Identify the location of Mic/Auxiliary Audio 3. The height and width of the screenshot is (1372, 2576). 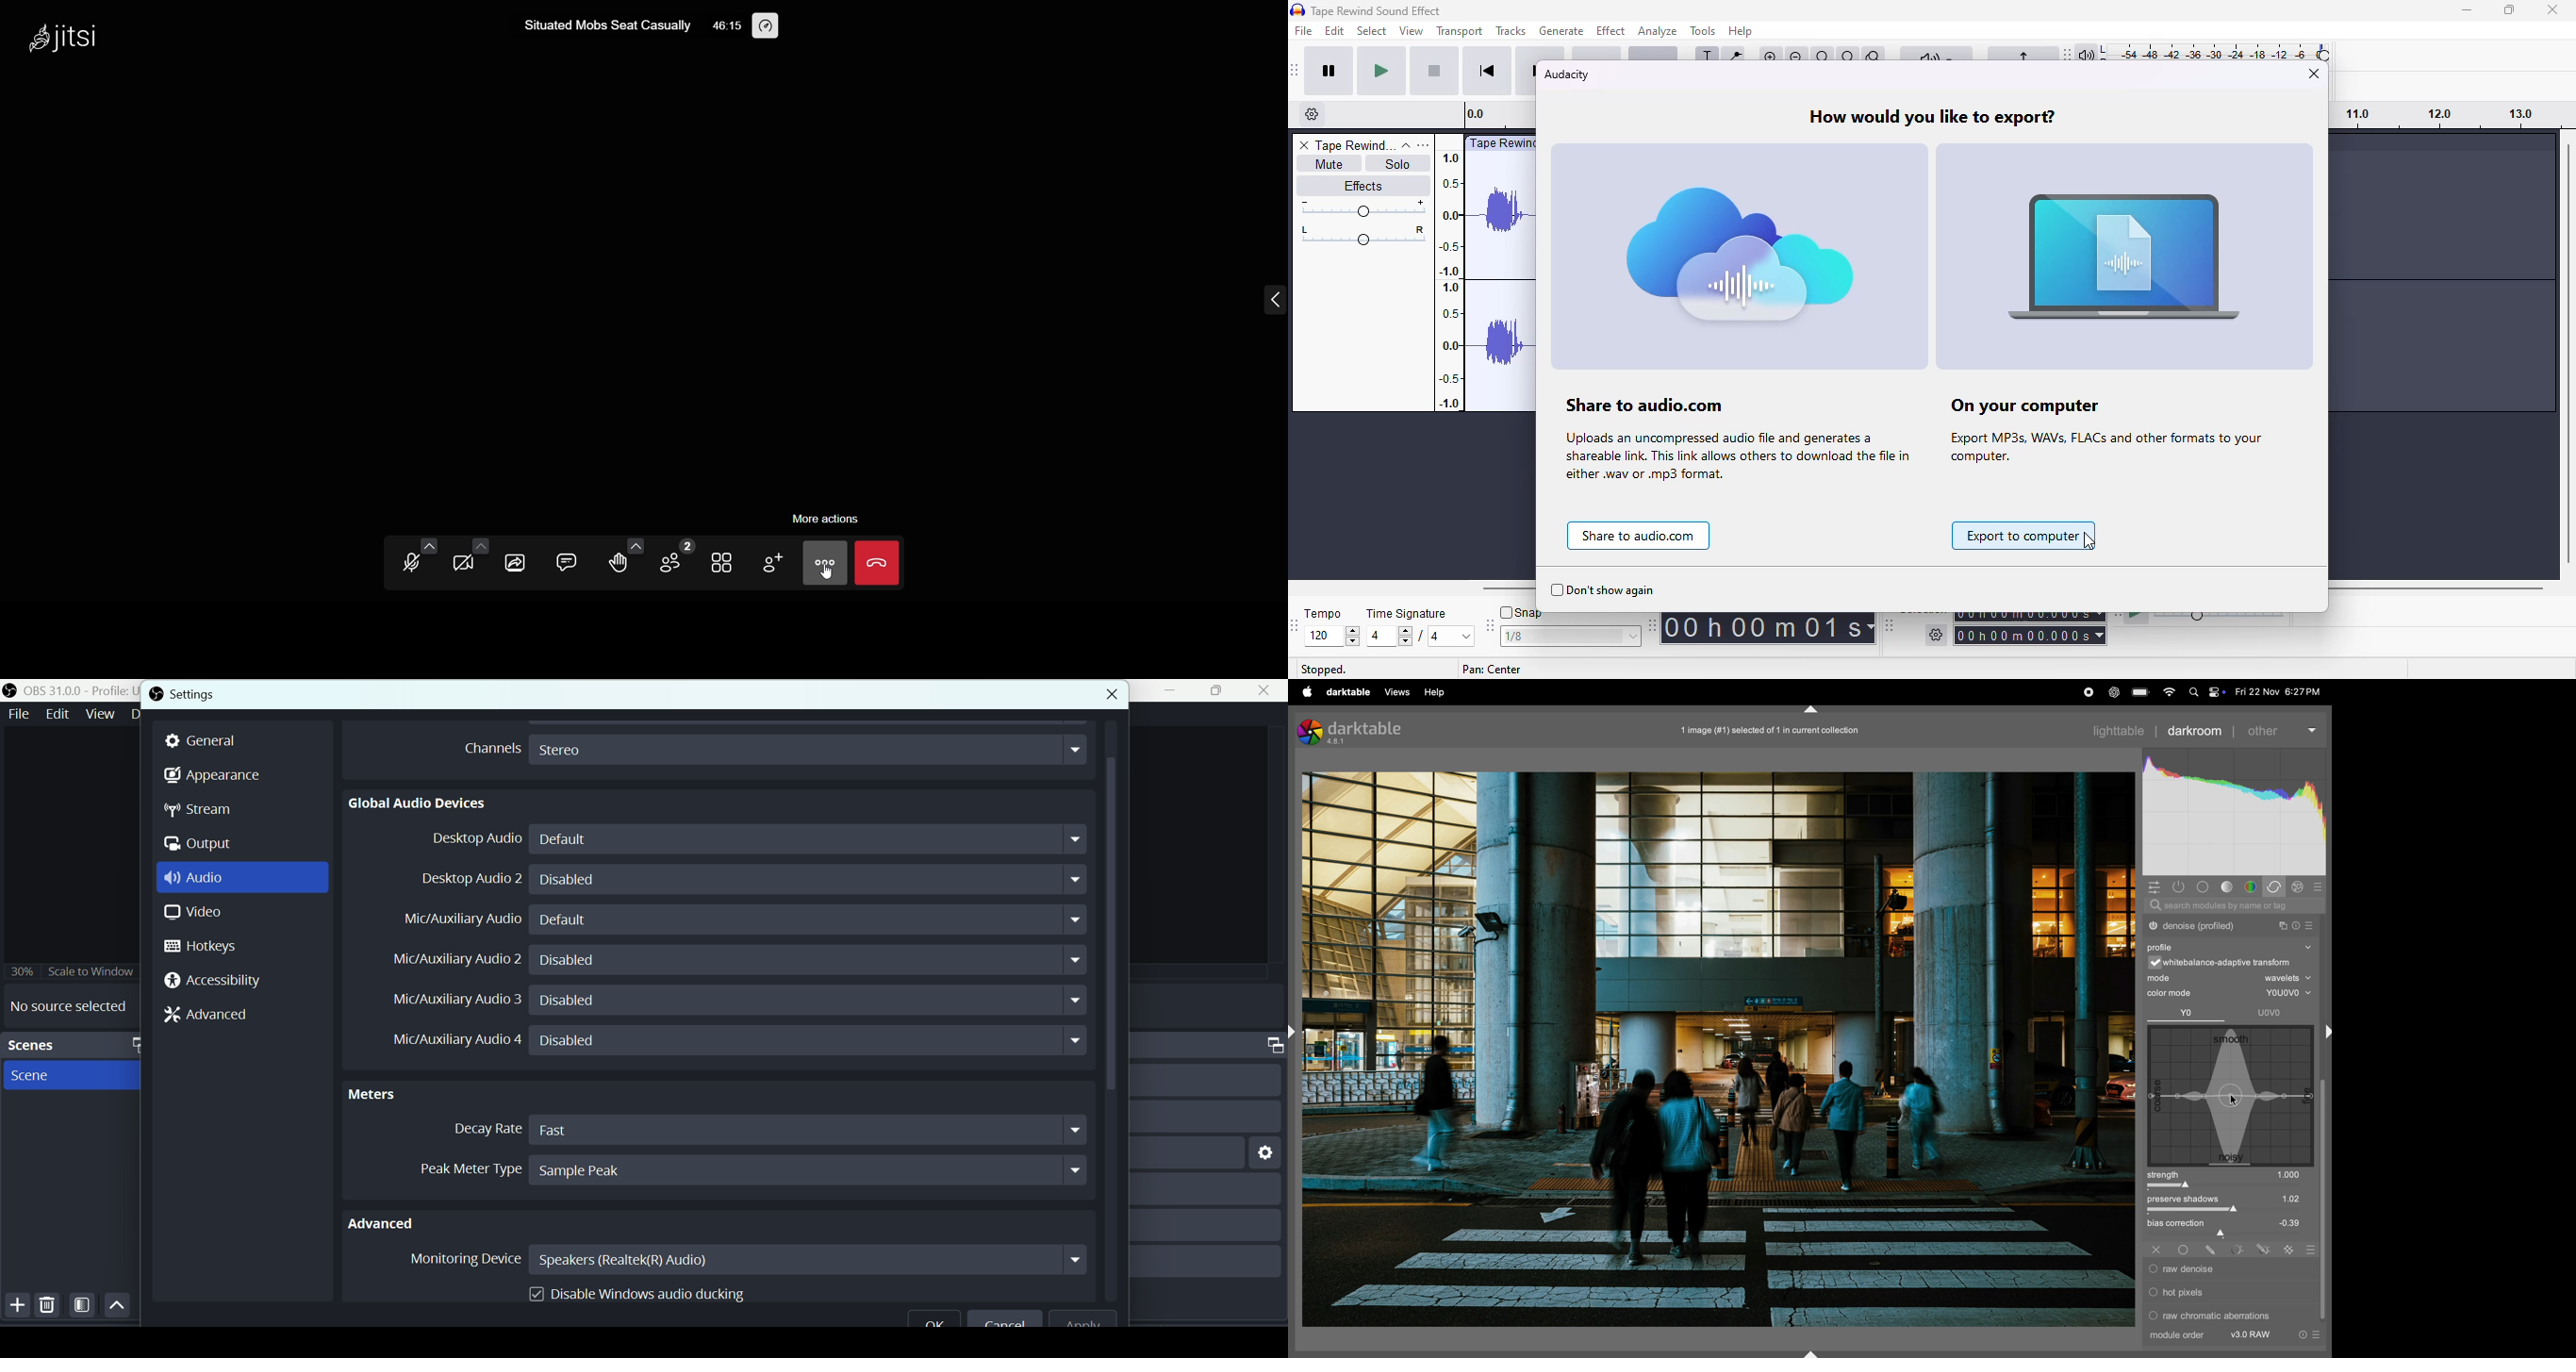
(449, 1000).